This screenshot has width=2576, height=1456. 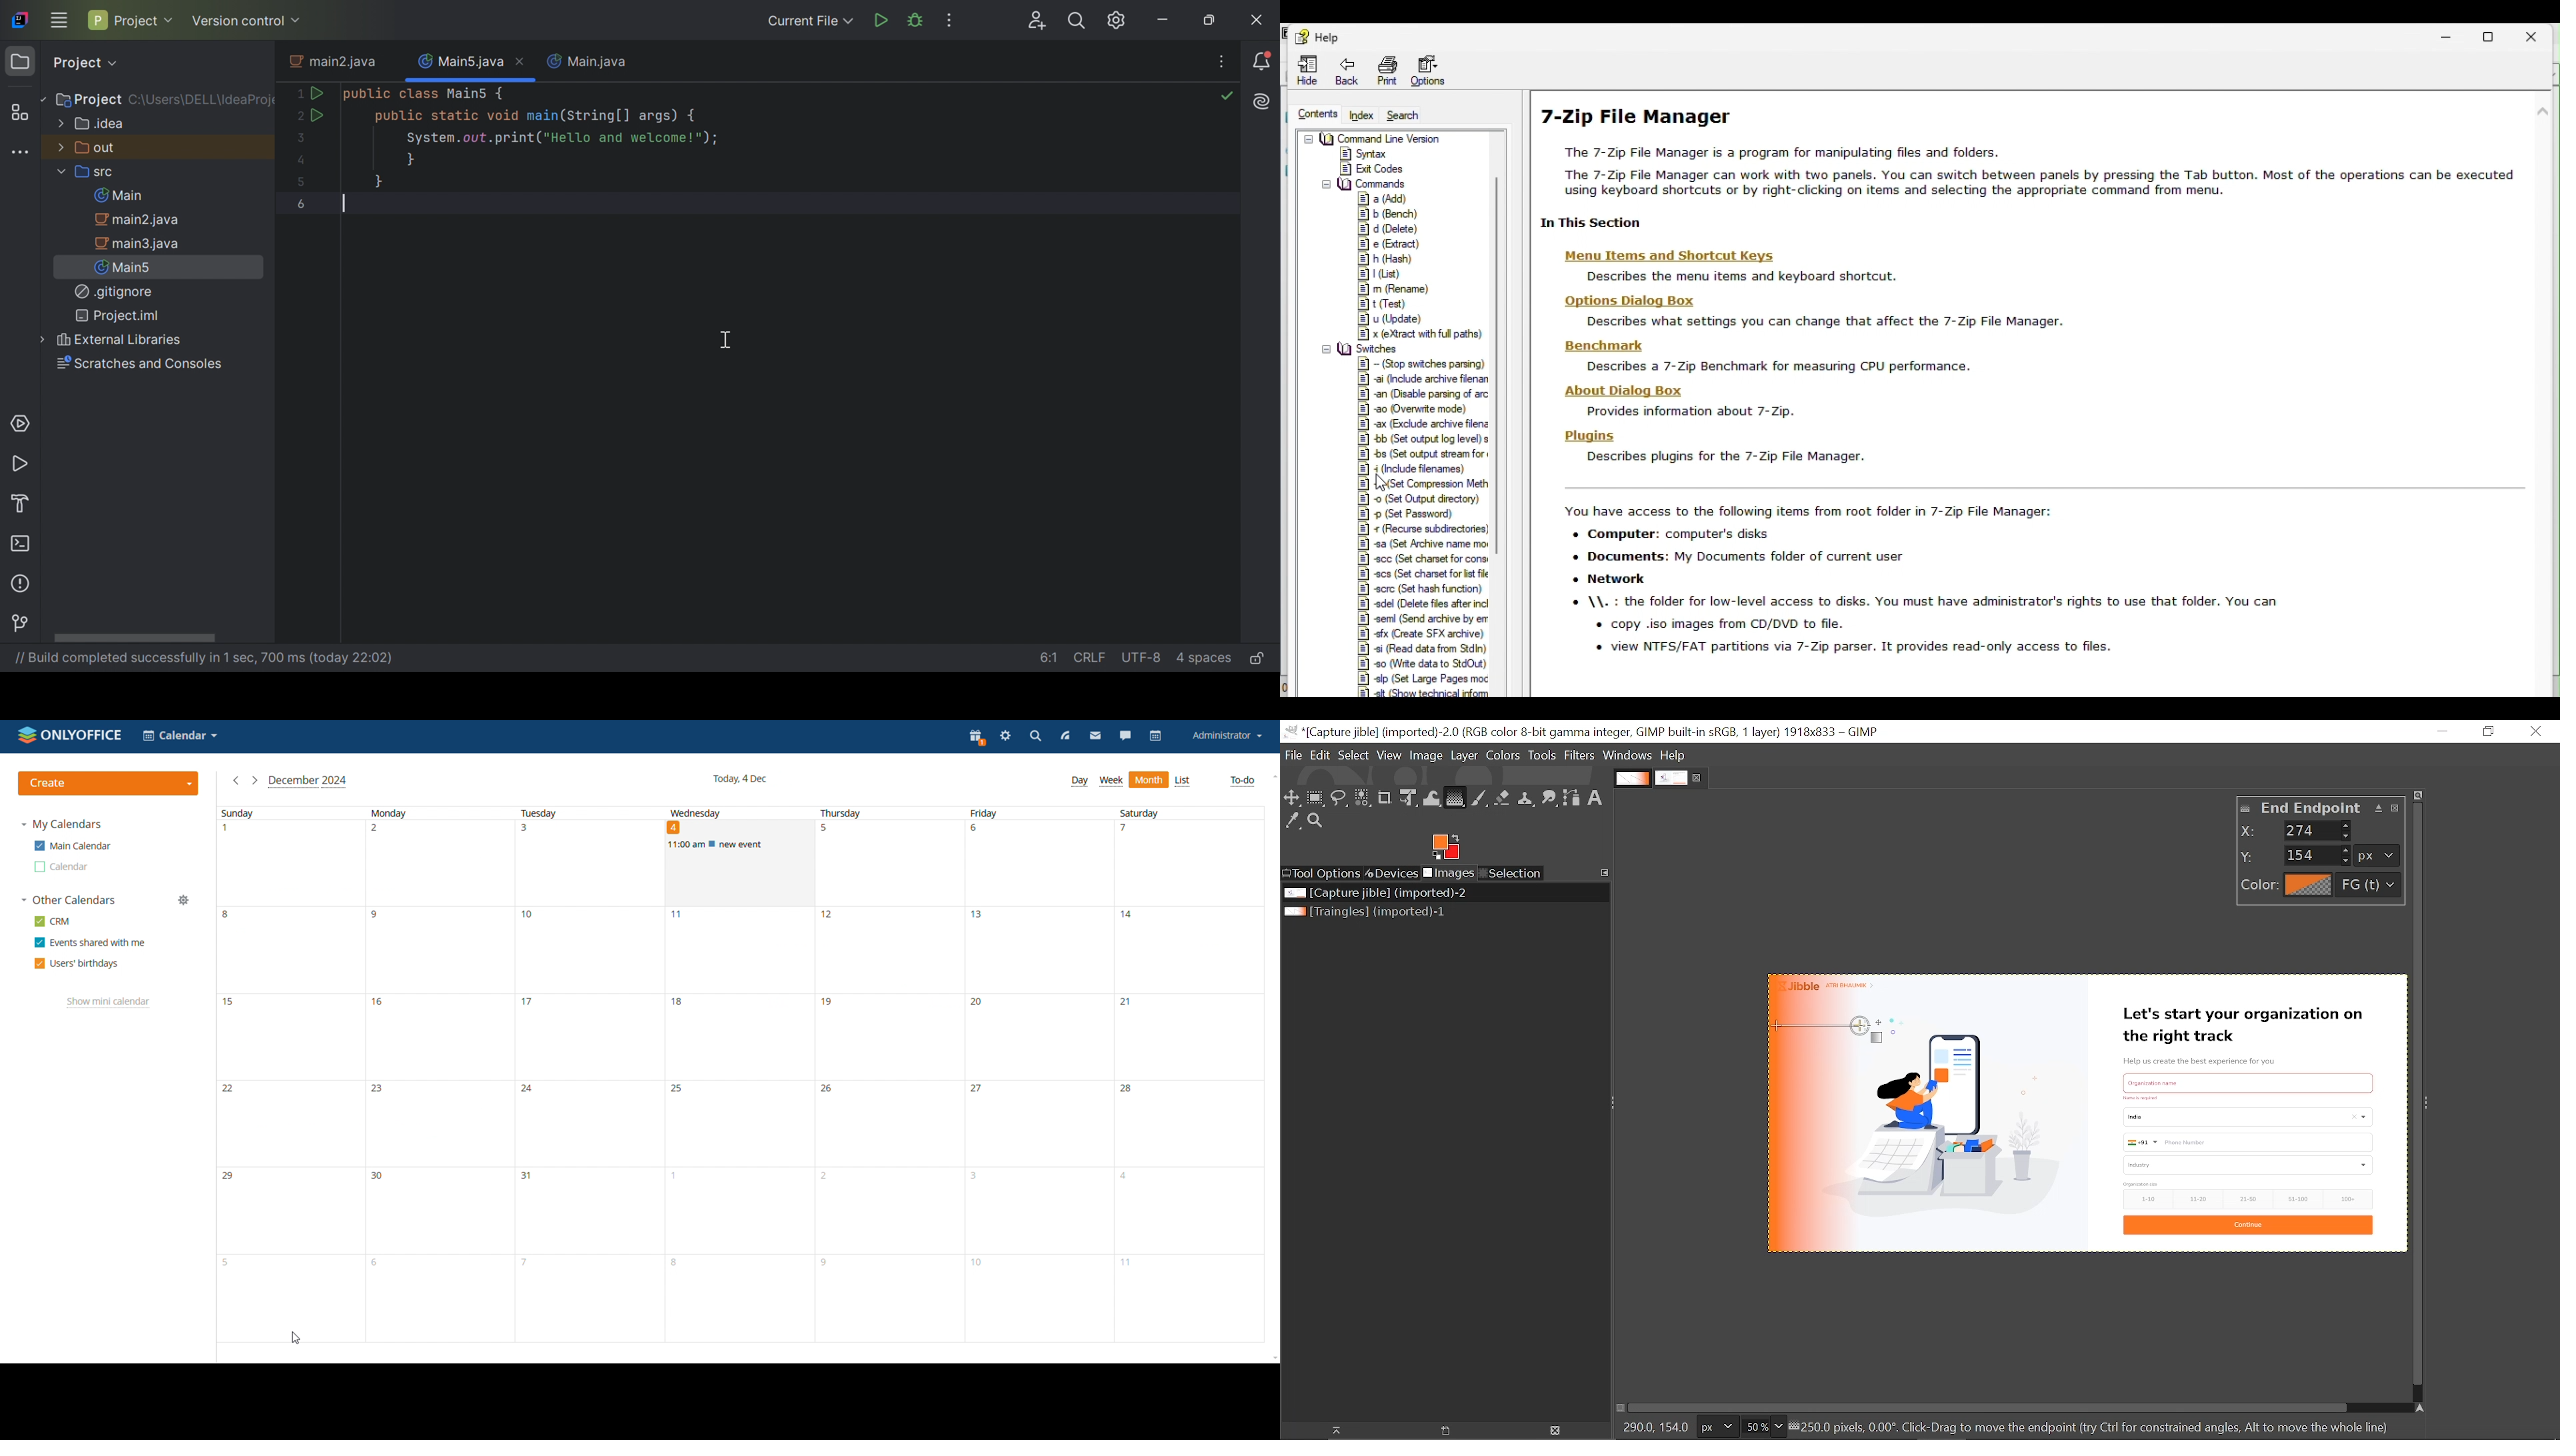 What do you see at coordinates (336, 62) in the screenshot?
I see `main2.java` at bounding box center [336, 62].